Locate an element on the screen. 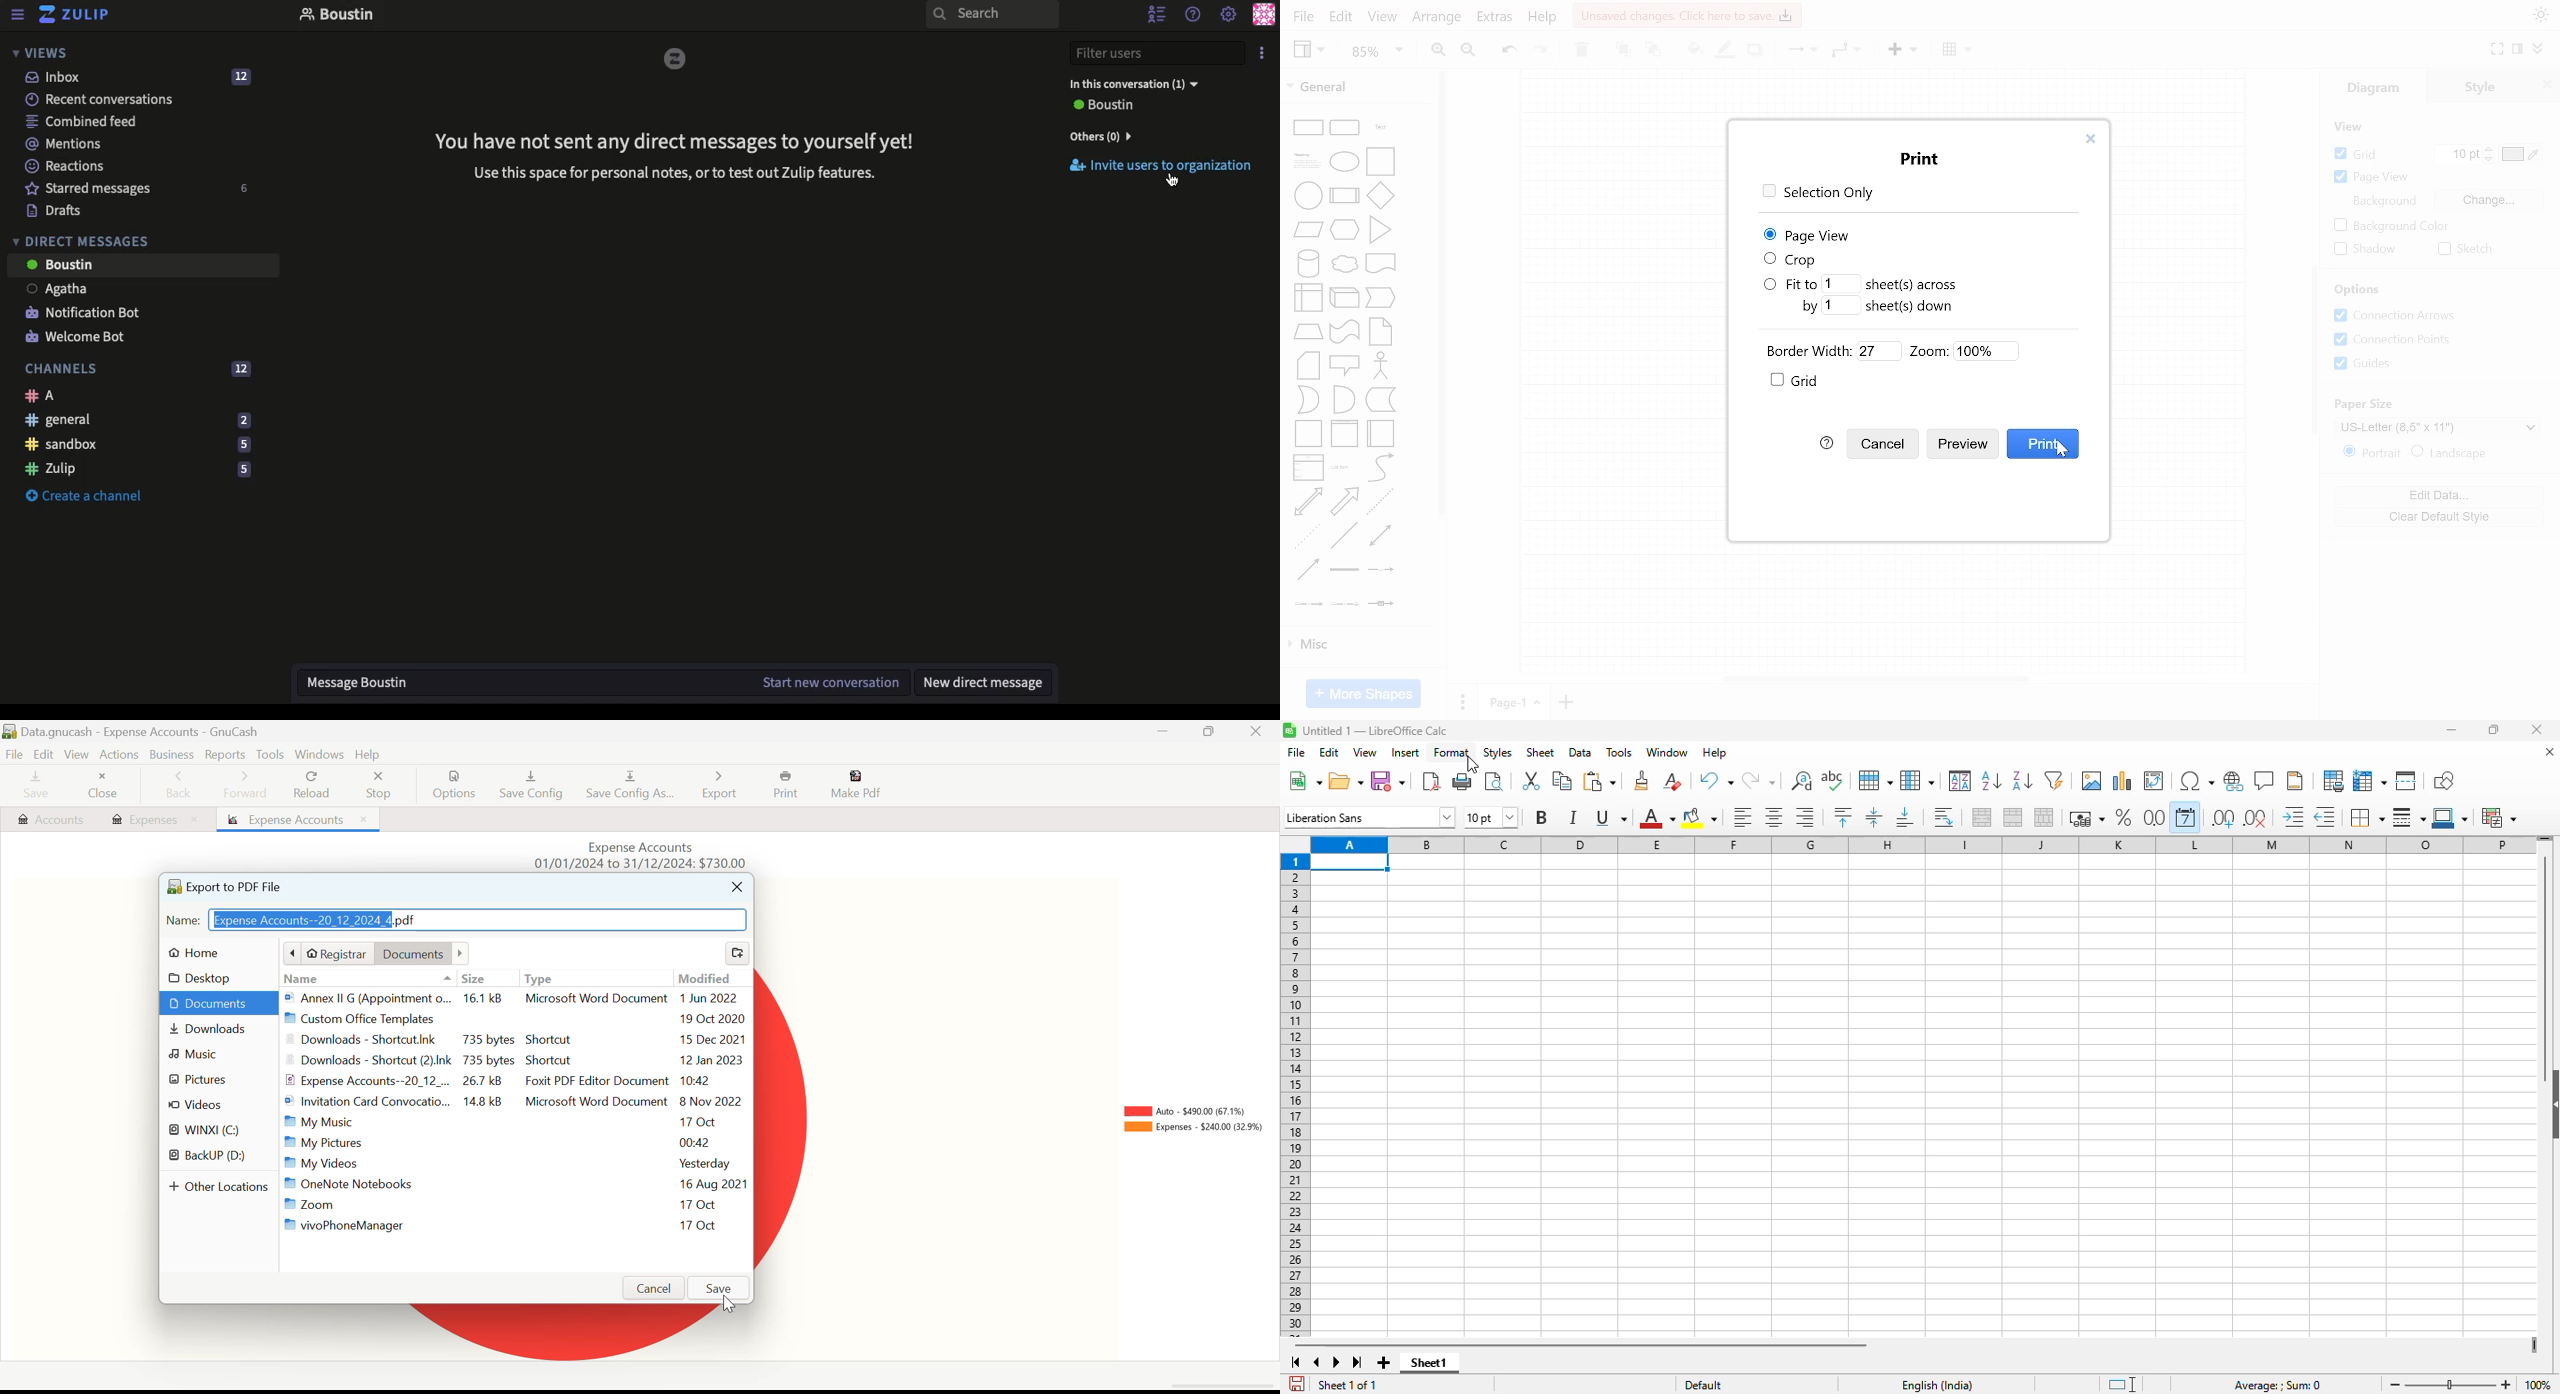 This screenshot has height=1400, width=2576. Hexagon is located at coordinates (1344, 230).